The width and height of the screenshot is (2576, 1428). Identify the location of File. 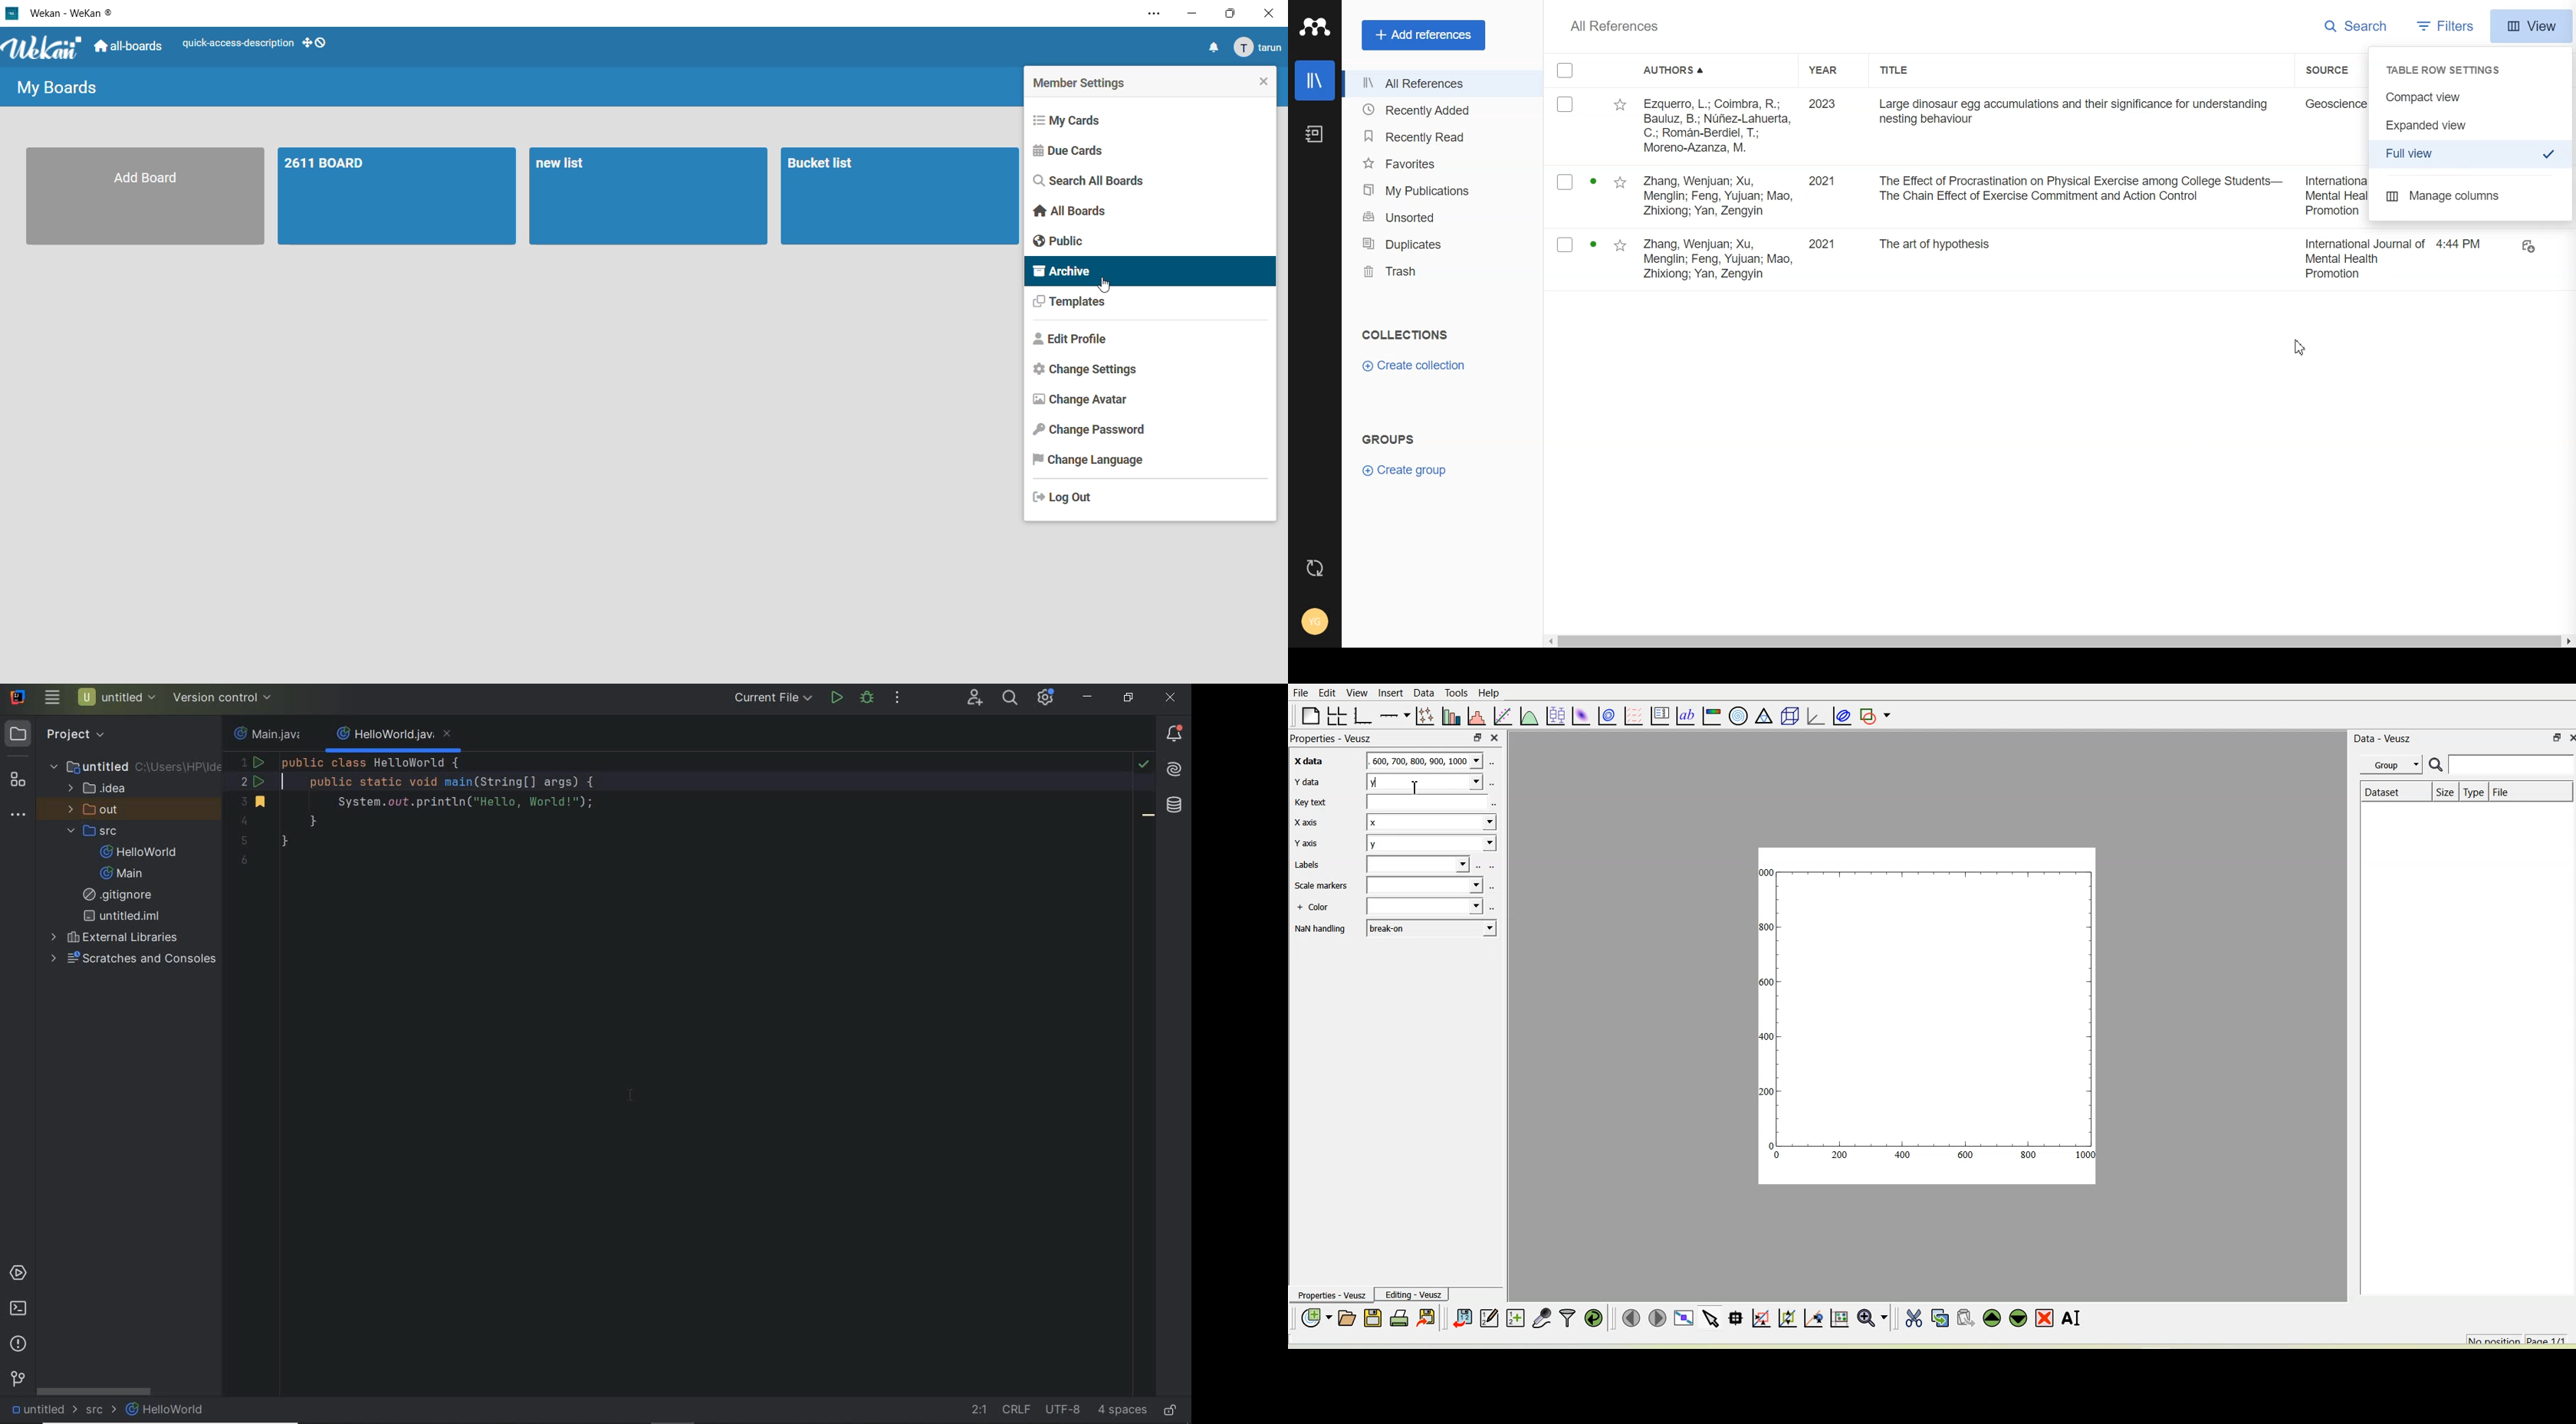
(2062, 260).